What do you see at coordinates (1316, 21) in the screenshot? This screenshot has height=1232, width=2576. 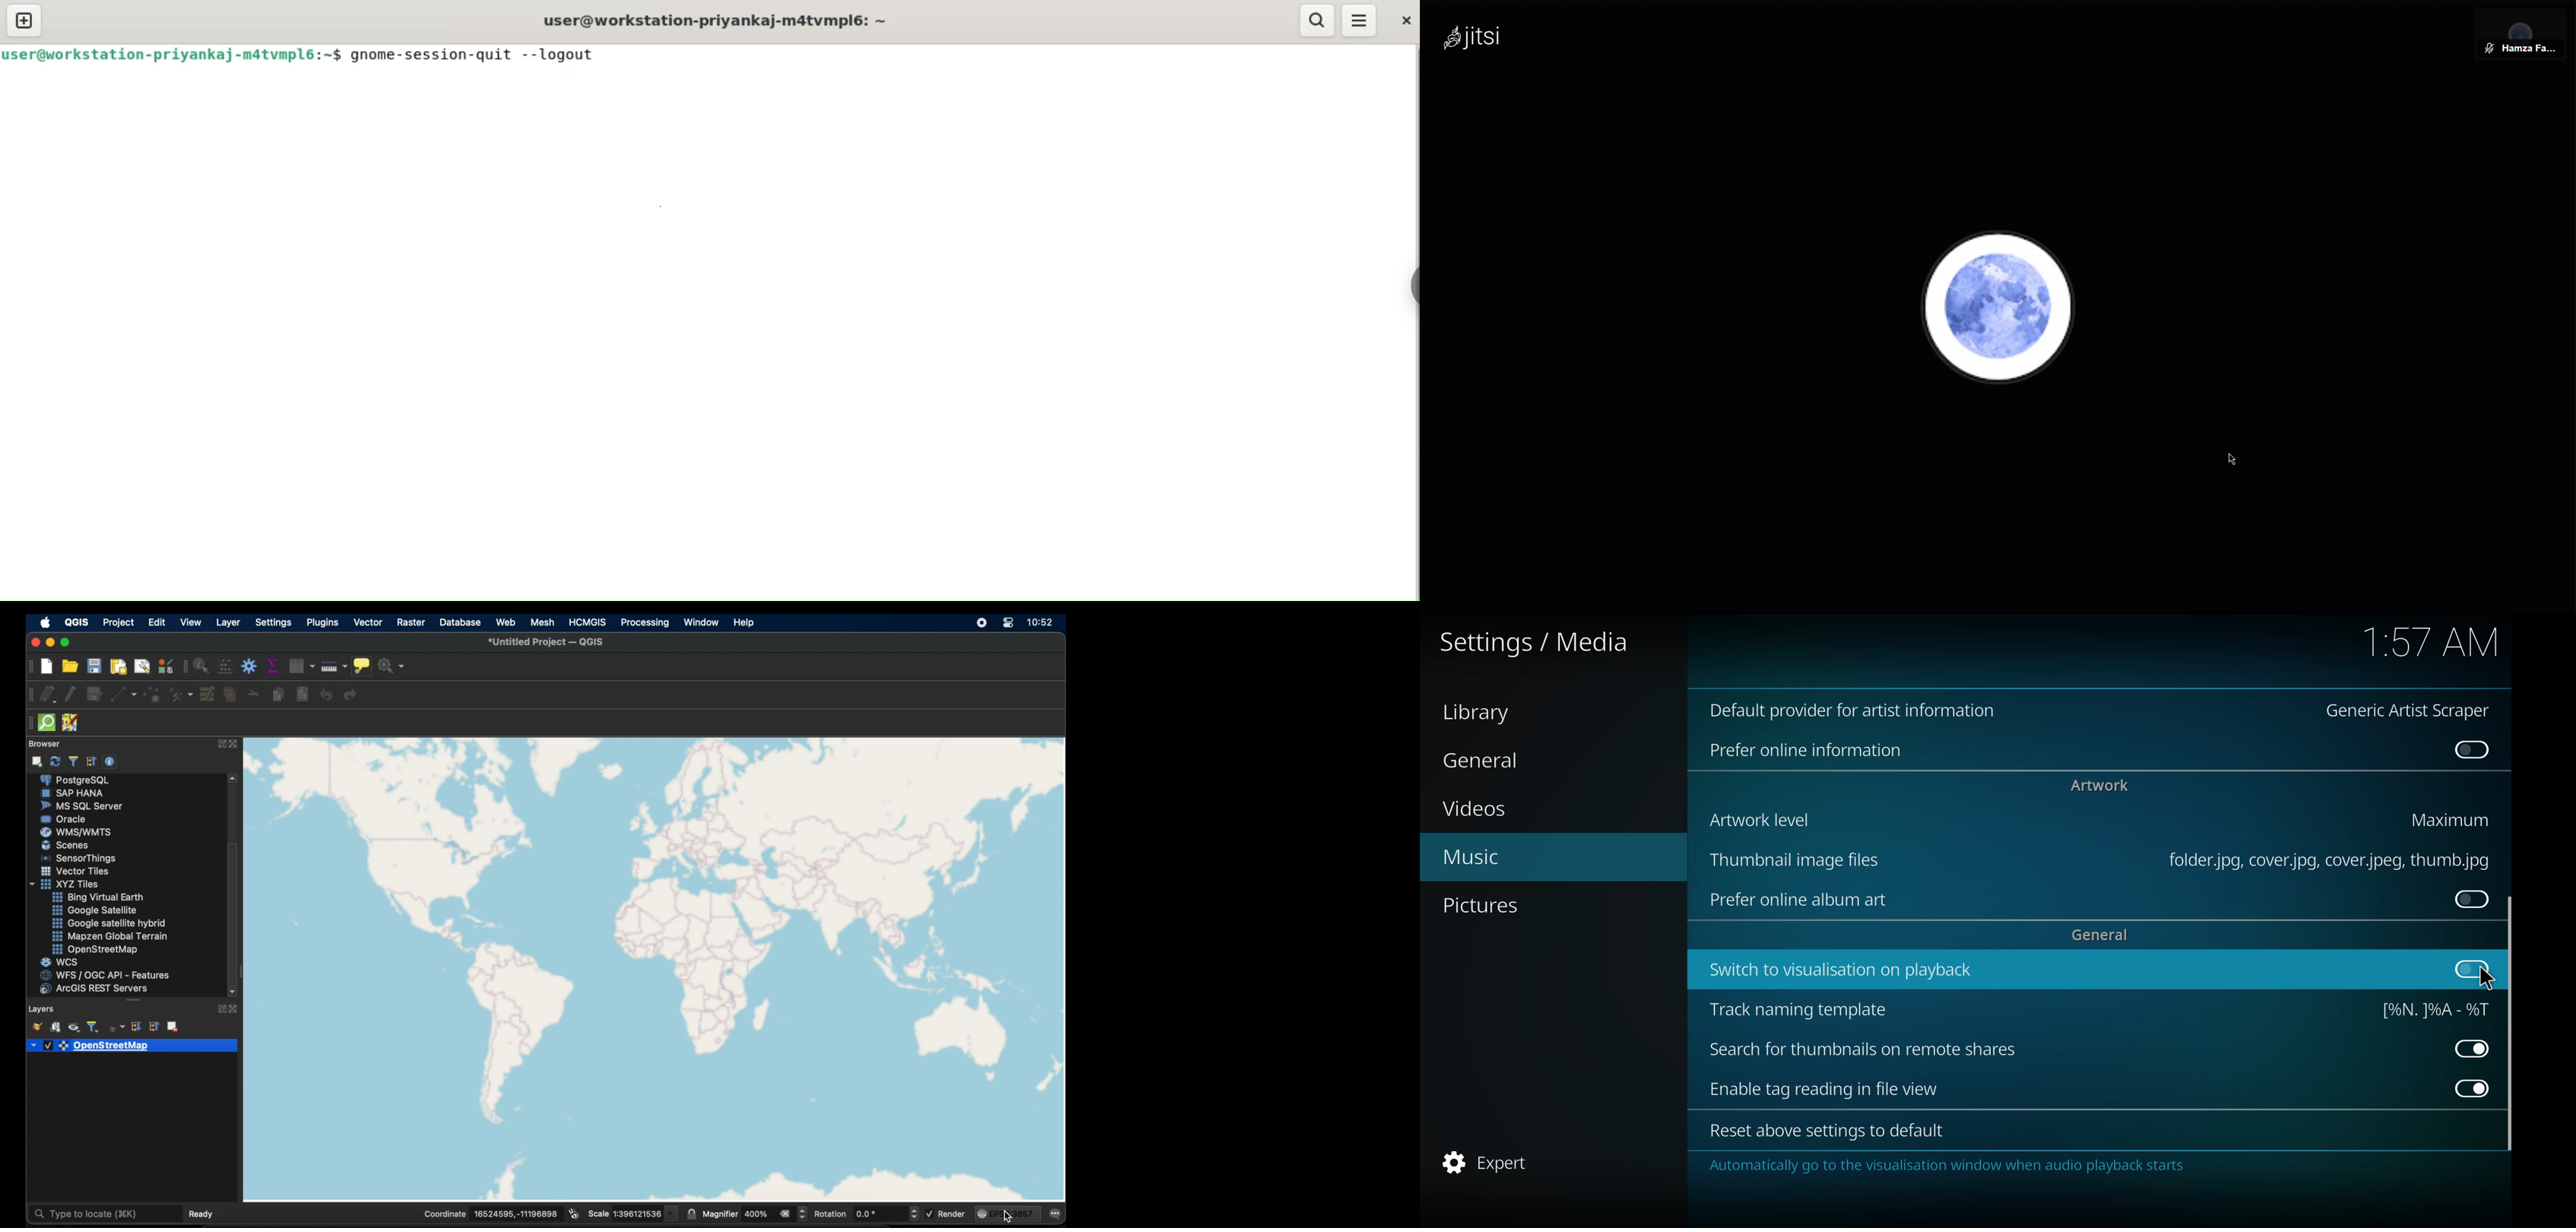 I see `search` at bounding box center [1316, 21].